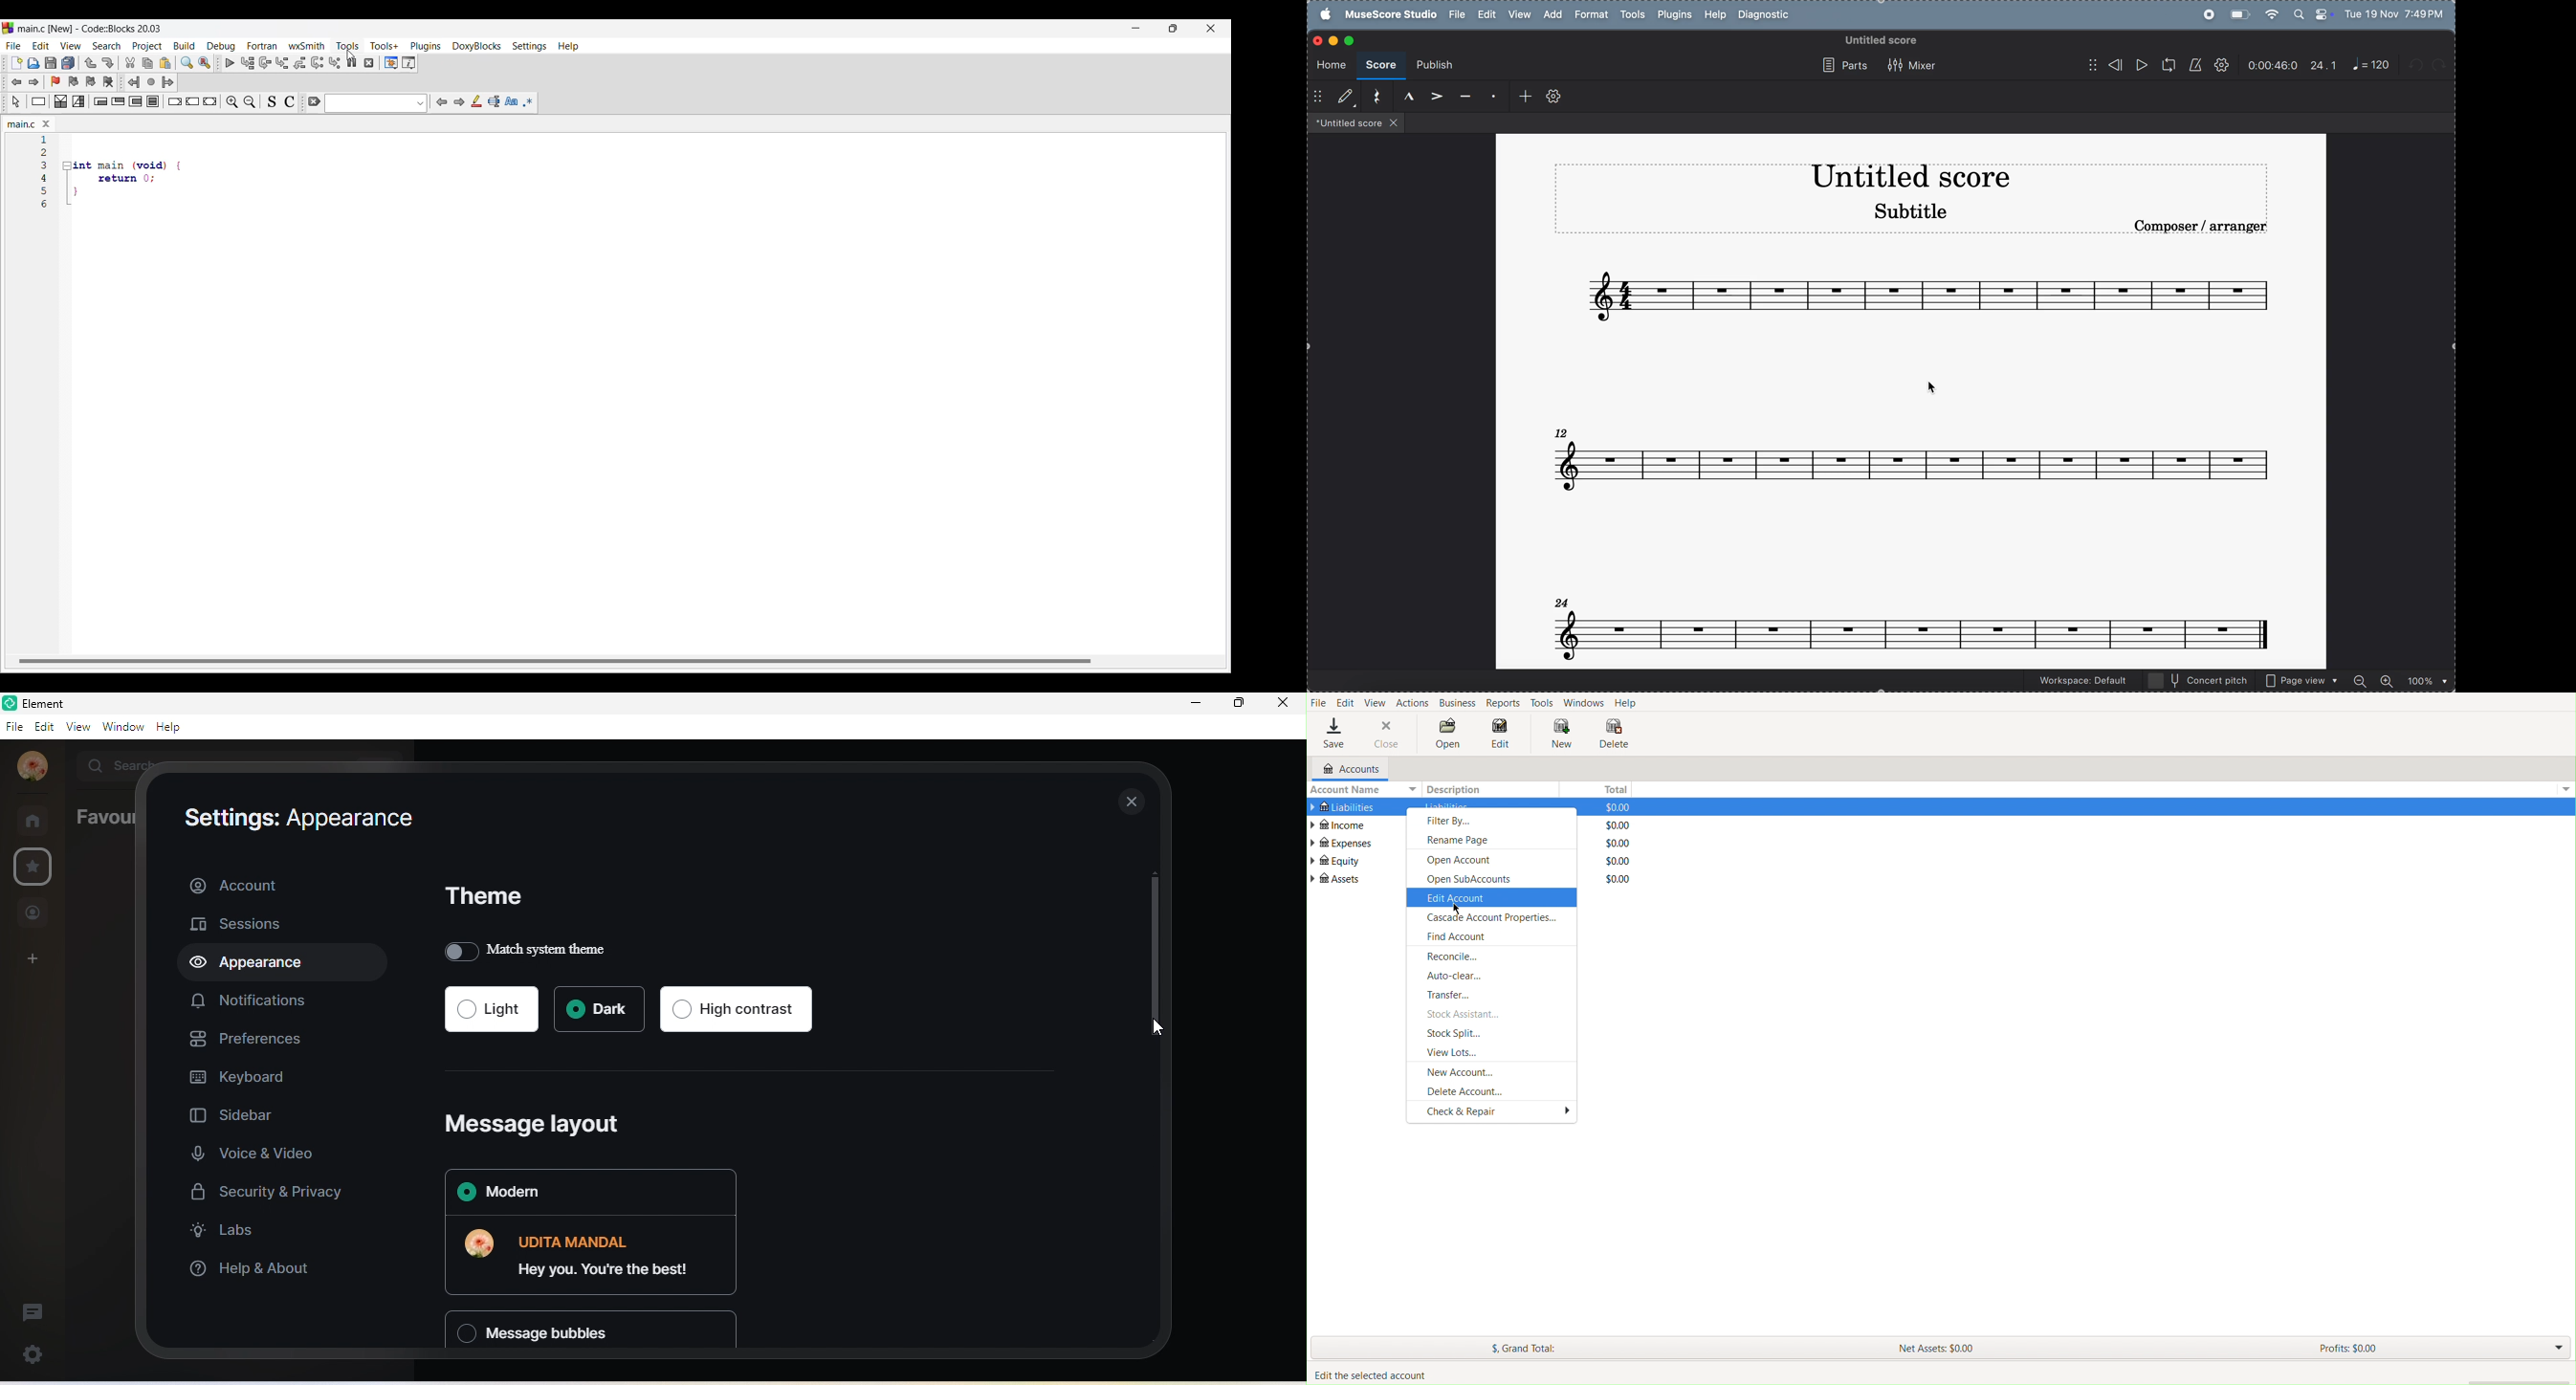 The image size is (2576, 1400). I want to click on timeframe, so click(2273, 65).